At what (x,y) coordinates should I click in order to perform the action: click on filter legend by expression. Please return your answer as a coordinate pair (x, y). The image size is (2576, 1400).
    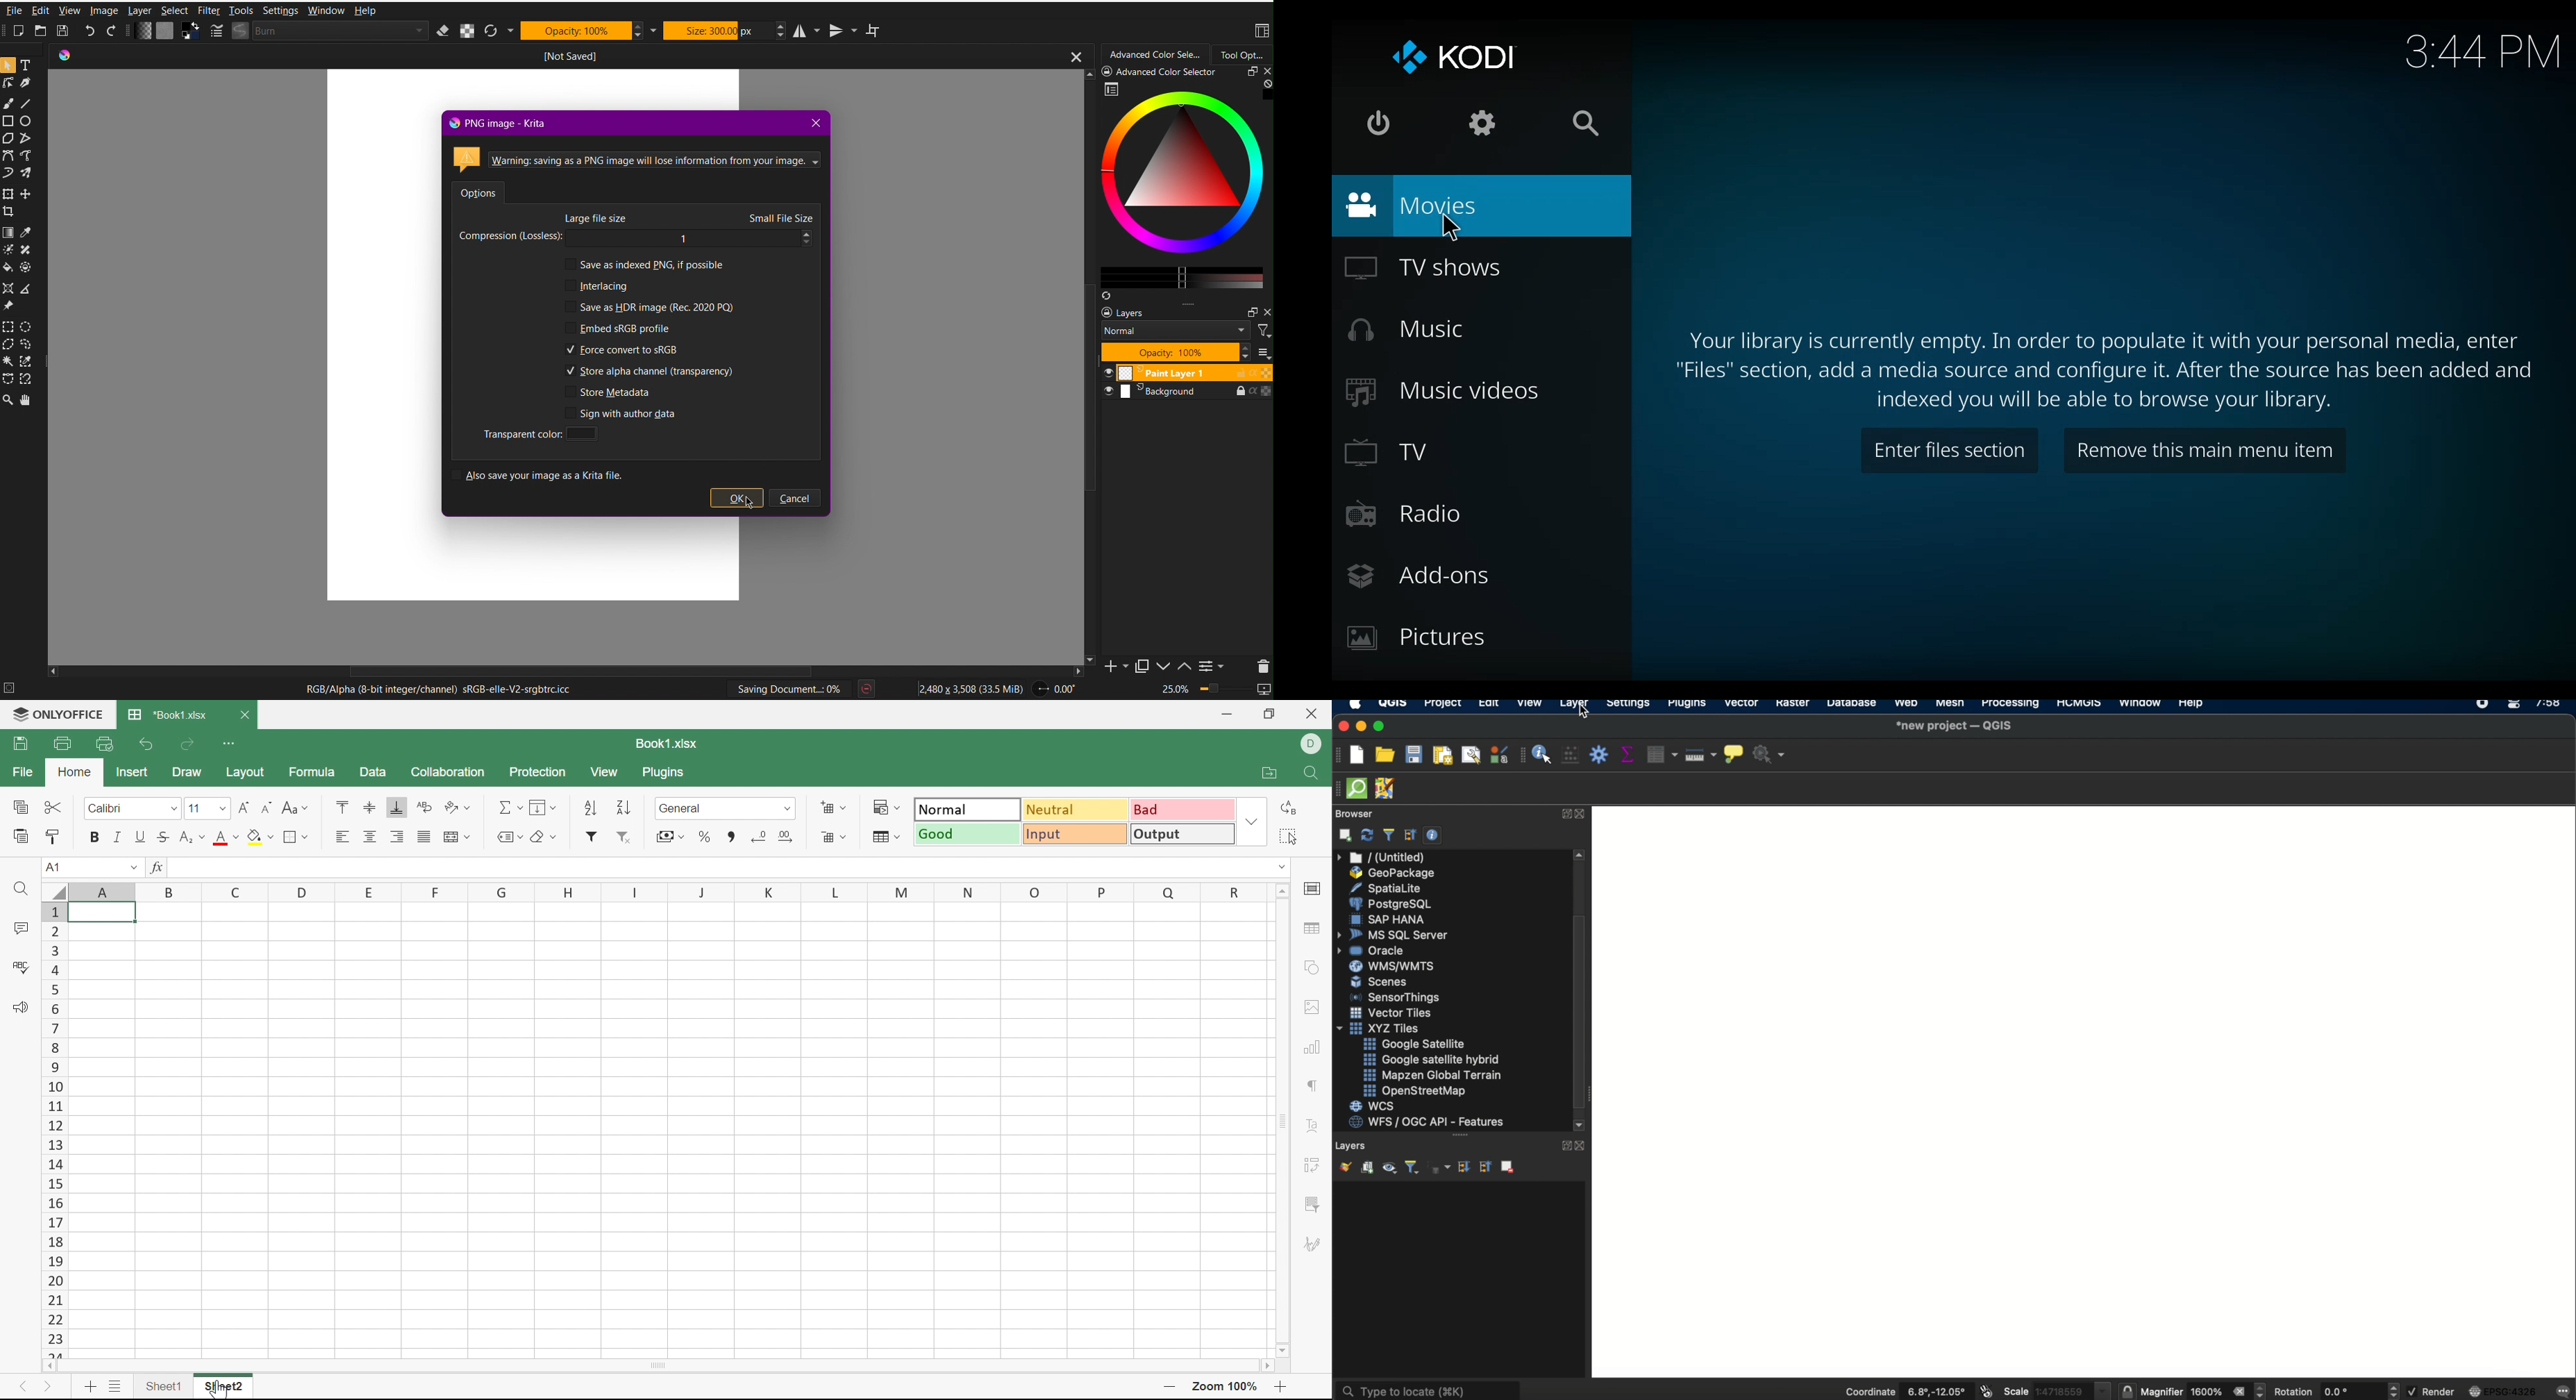
    Looking at the image, I should click on (1440, 1167).